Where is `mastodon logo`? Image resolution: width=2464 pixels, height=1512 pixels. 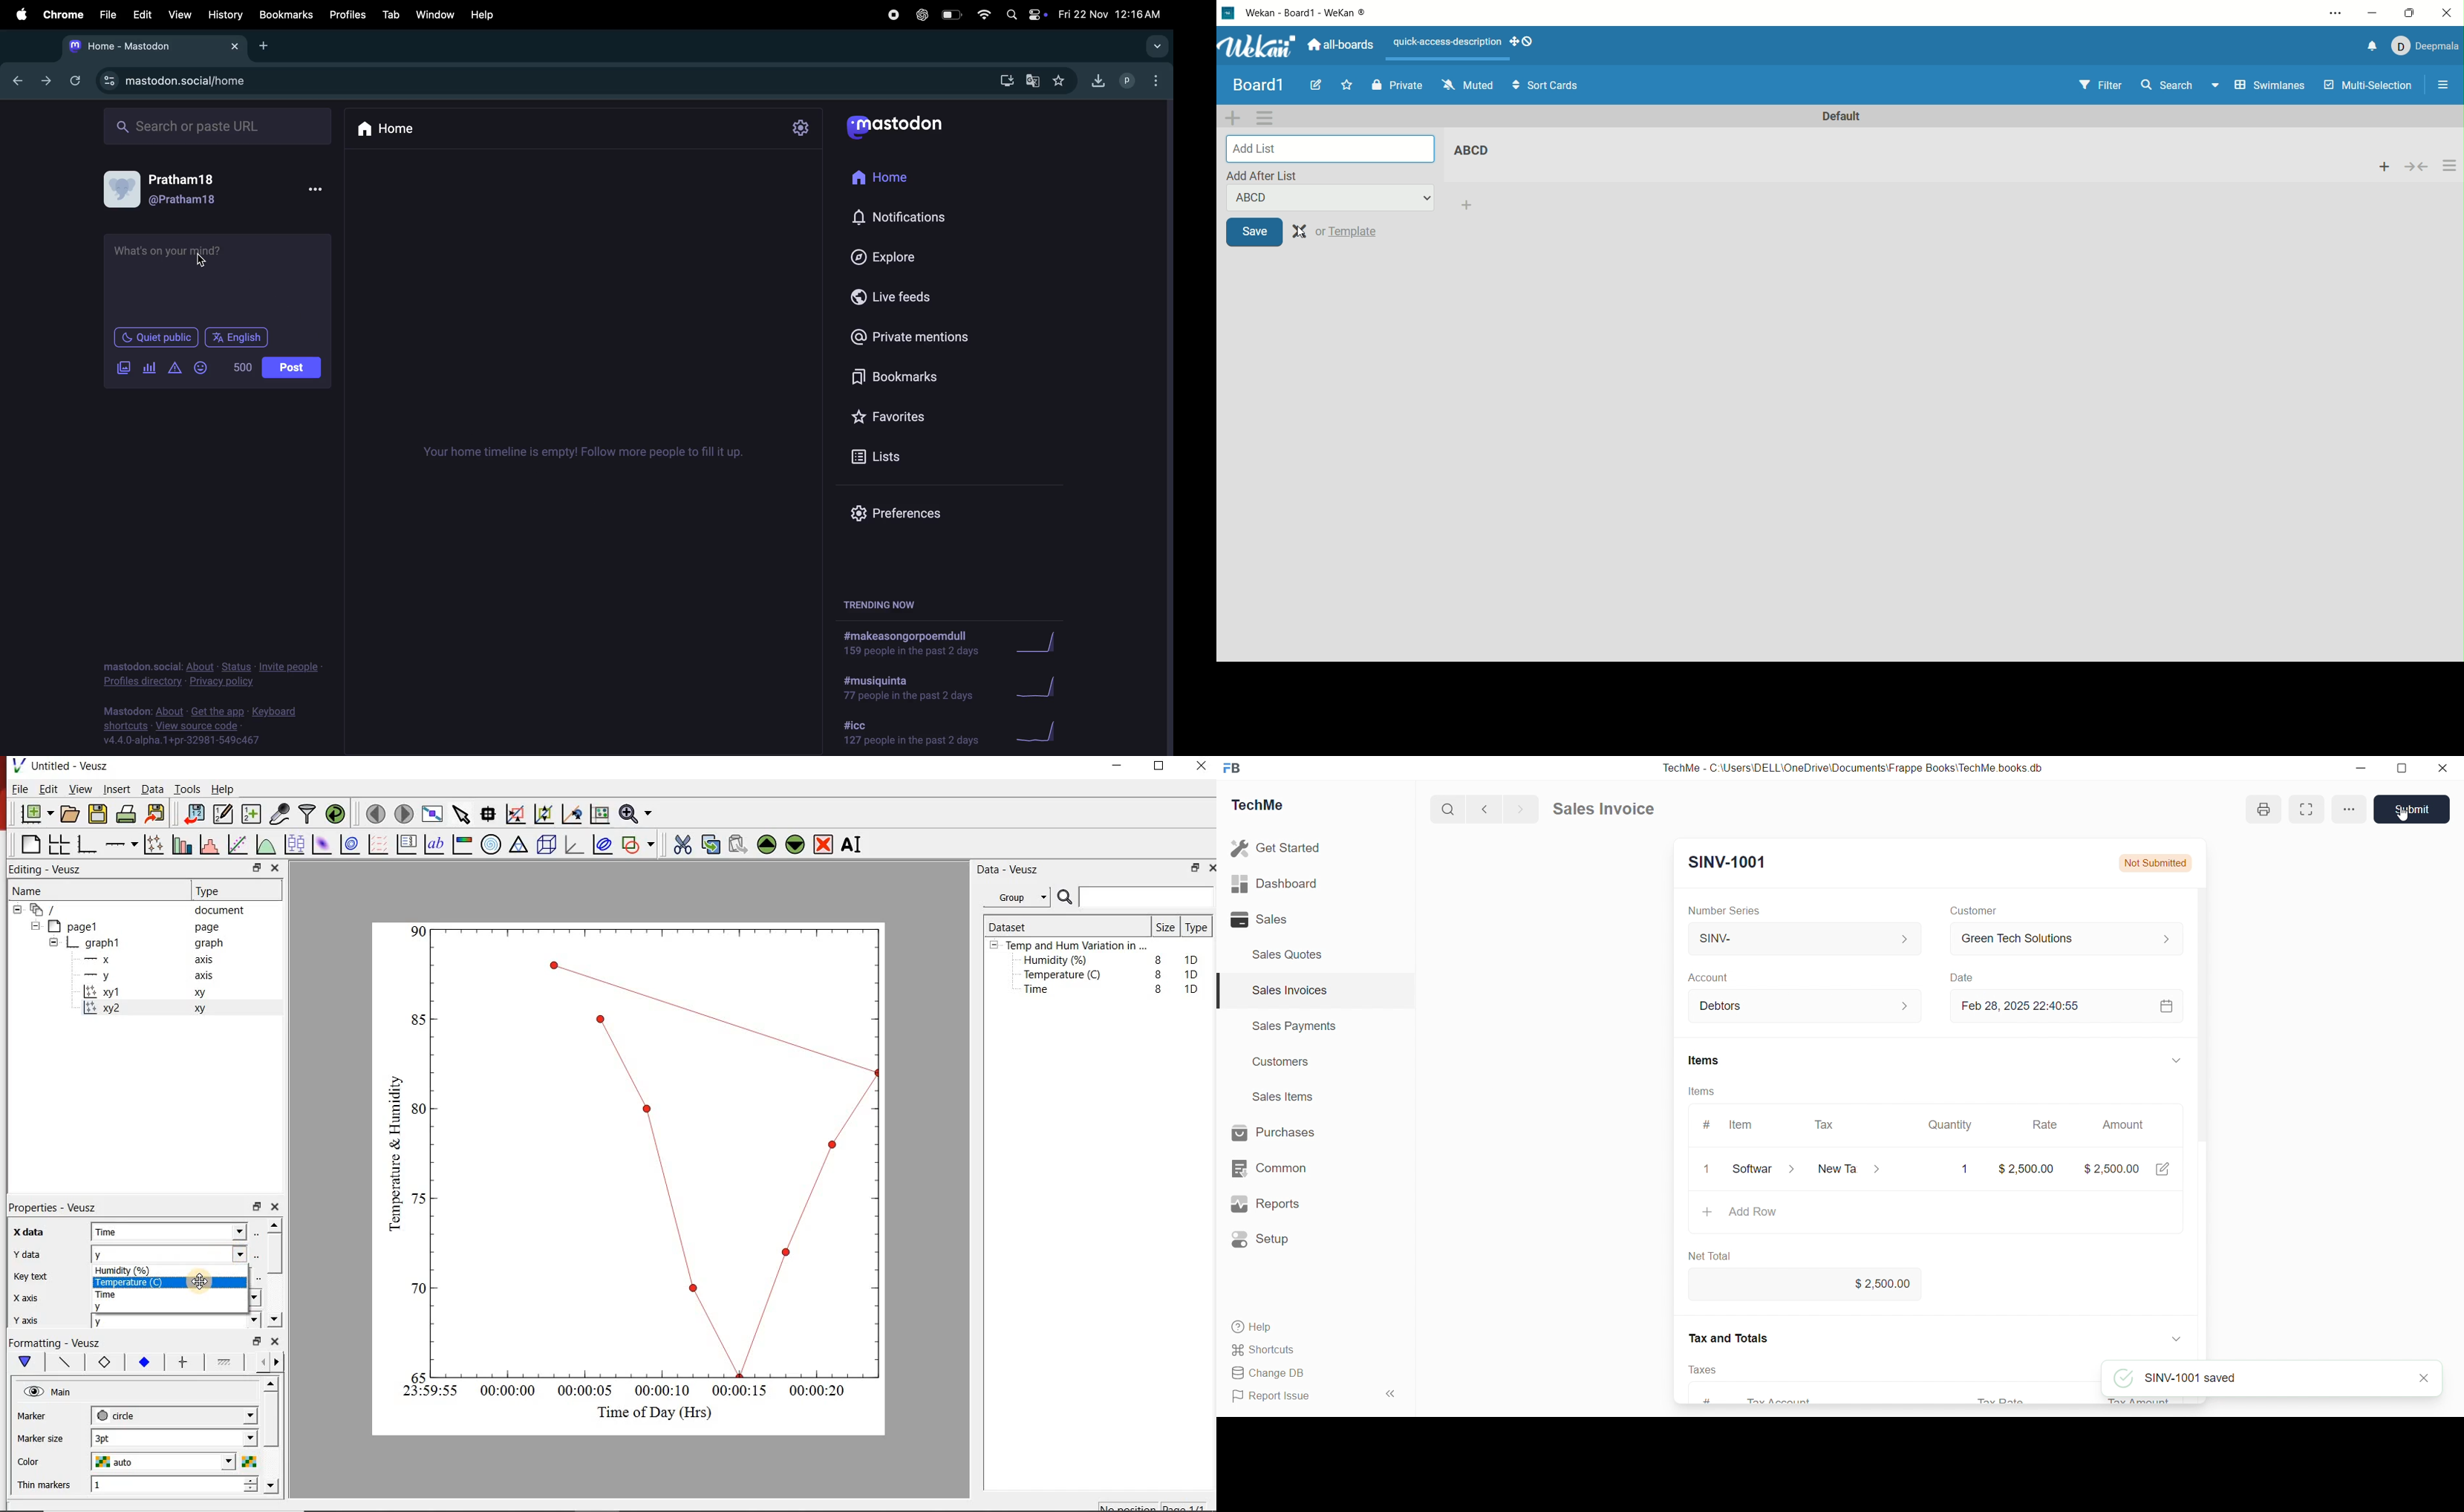
mastodon logo is located at coordinates (908, 125).